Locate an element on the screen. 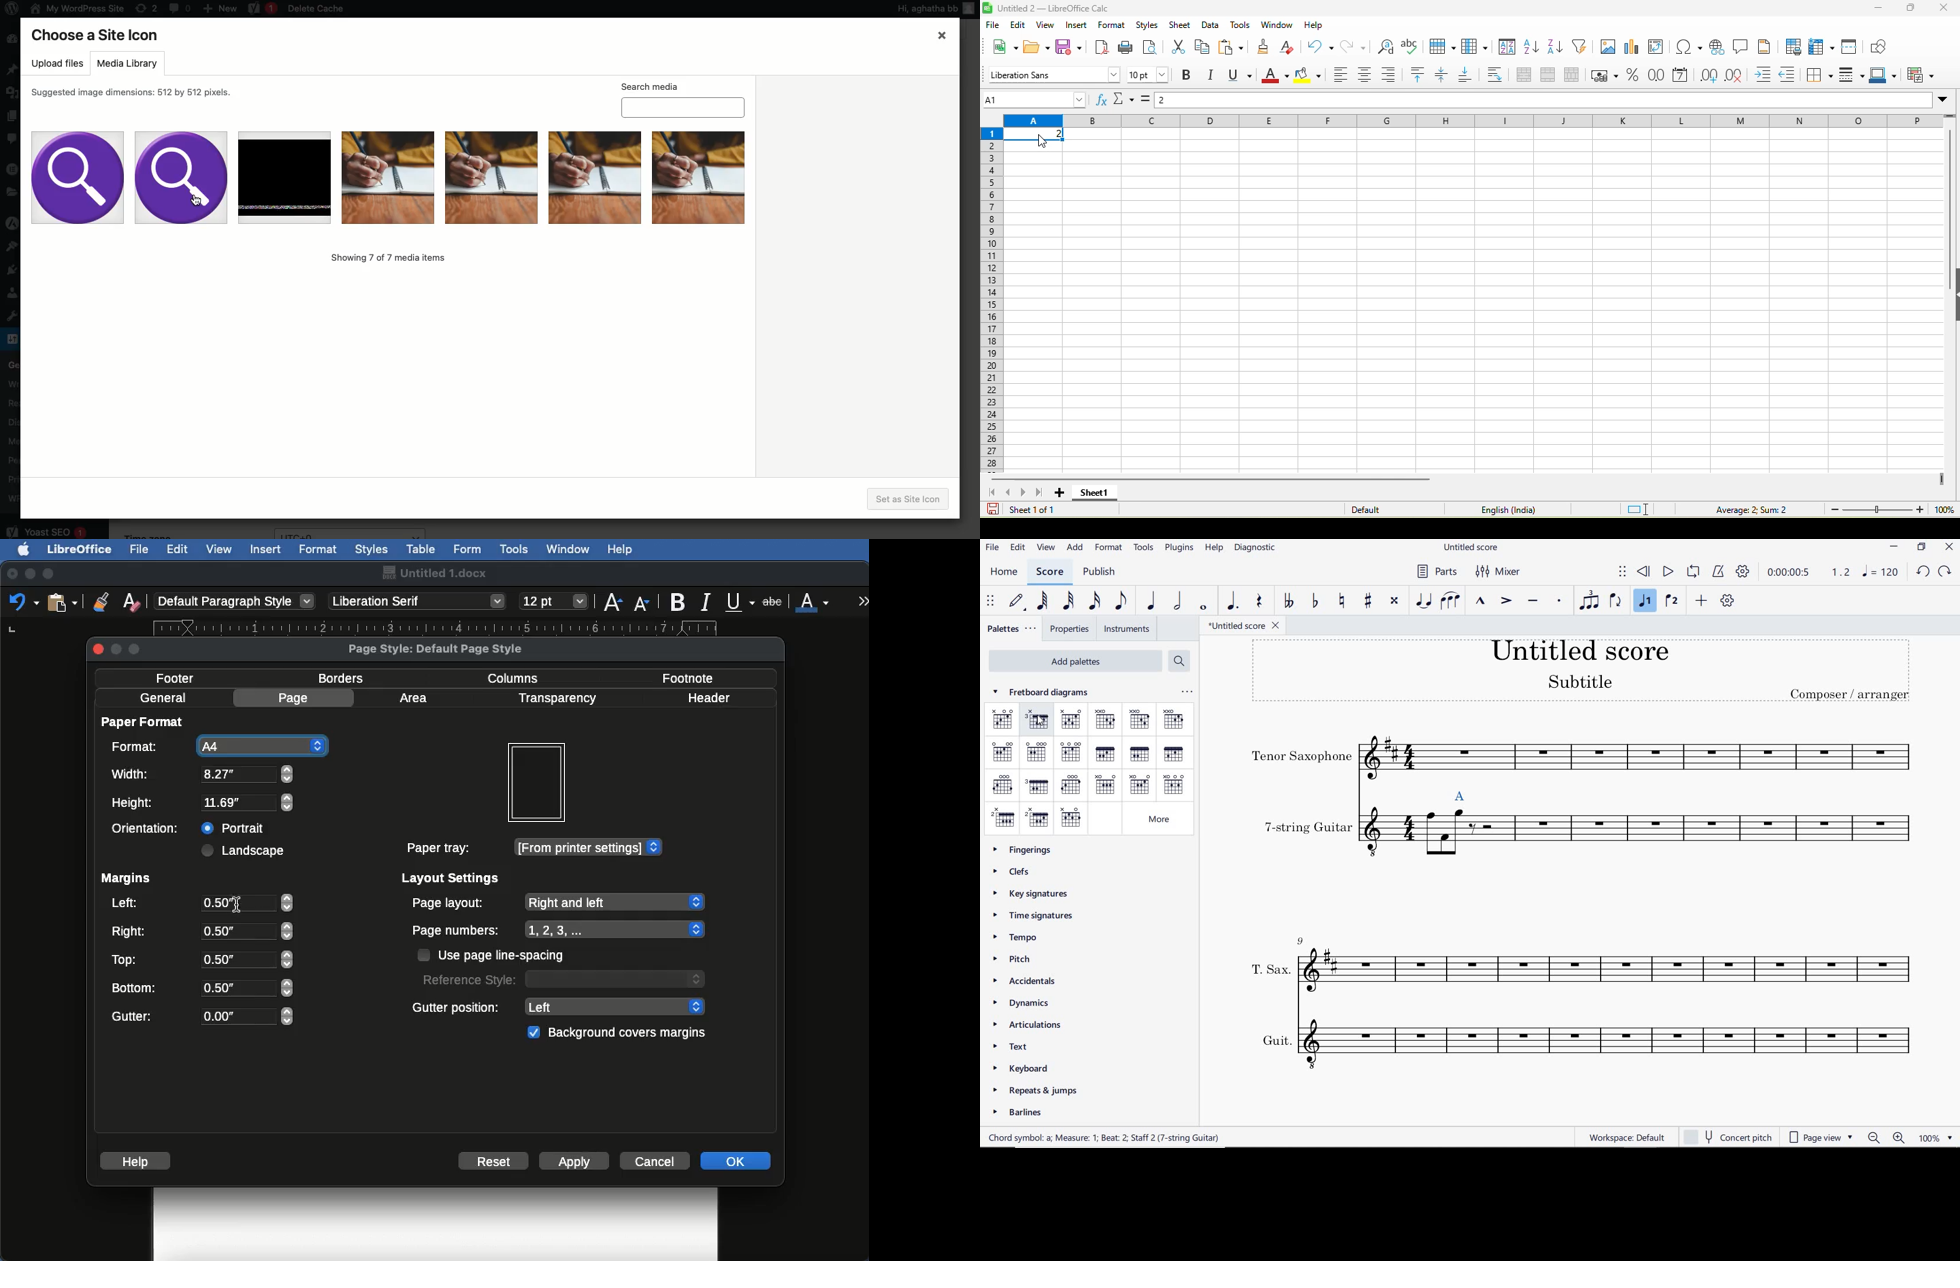 Image resolution: width=1960 pixels, height=1288 pixels. NOTE is located at coordinates (1883, 573).